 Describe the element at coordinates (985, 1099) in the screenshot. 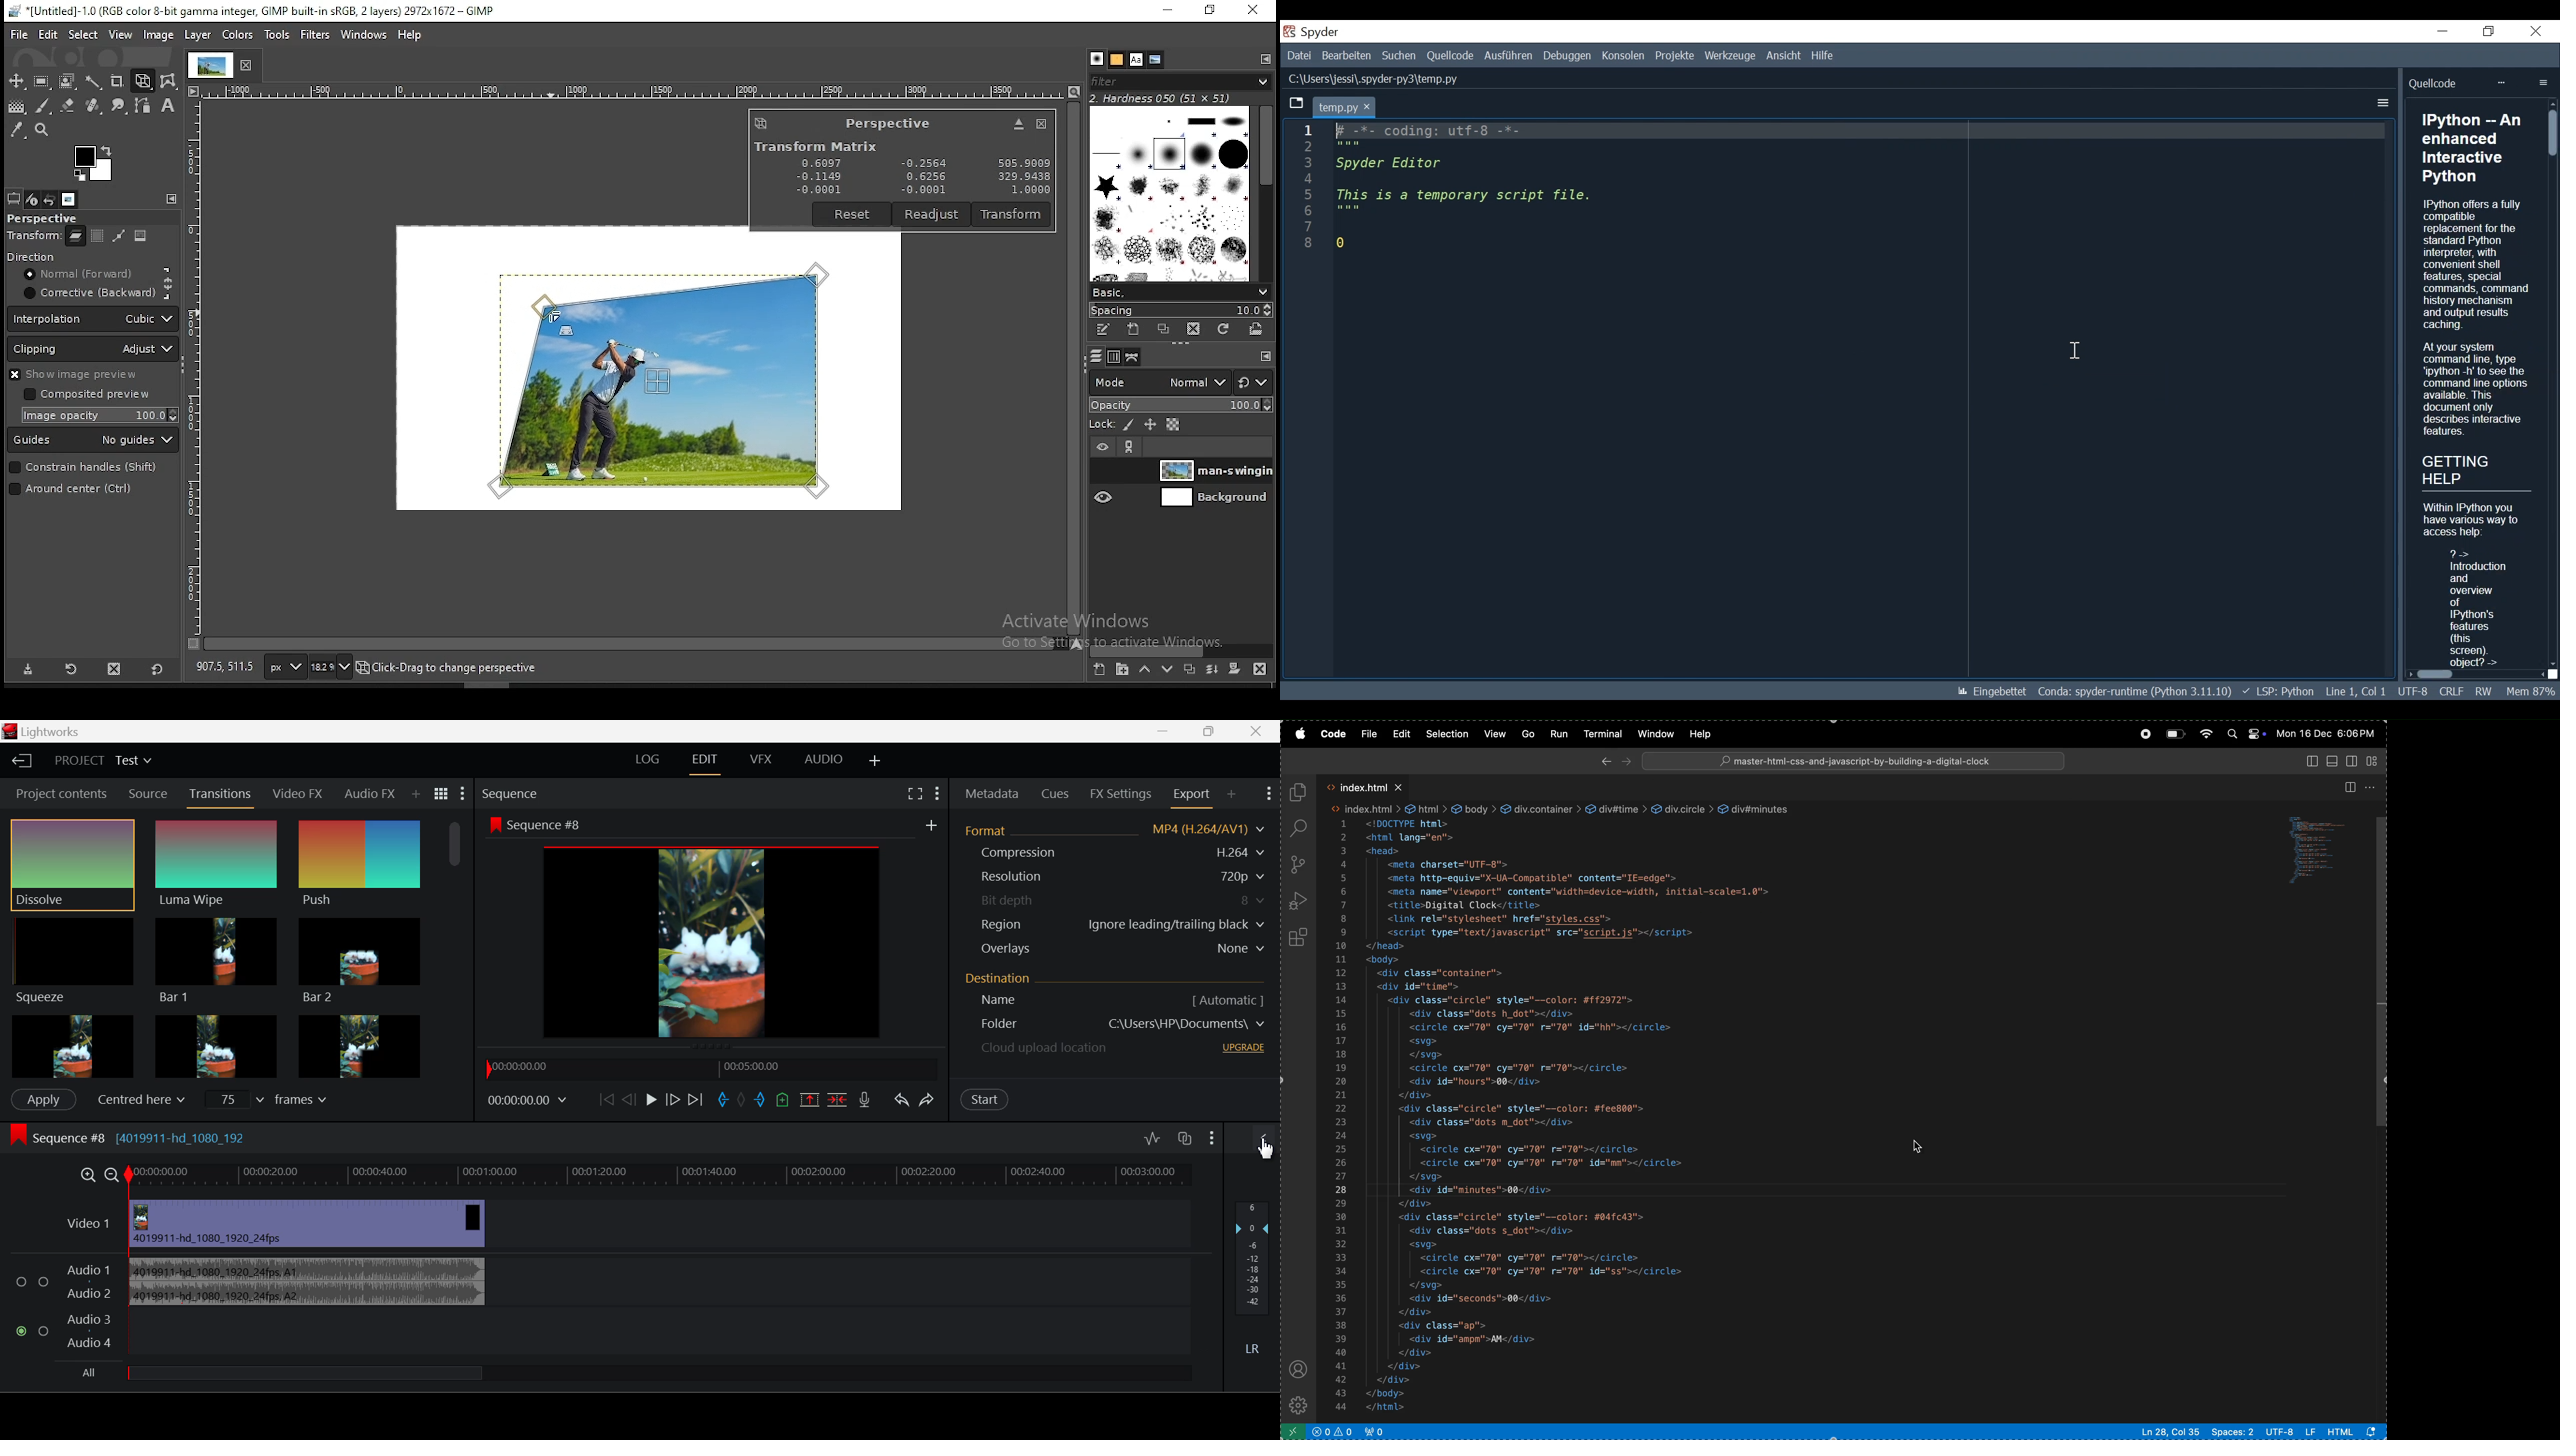

I see `Start` at that location.